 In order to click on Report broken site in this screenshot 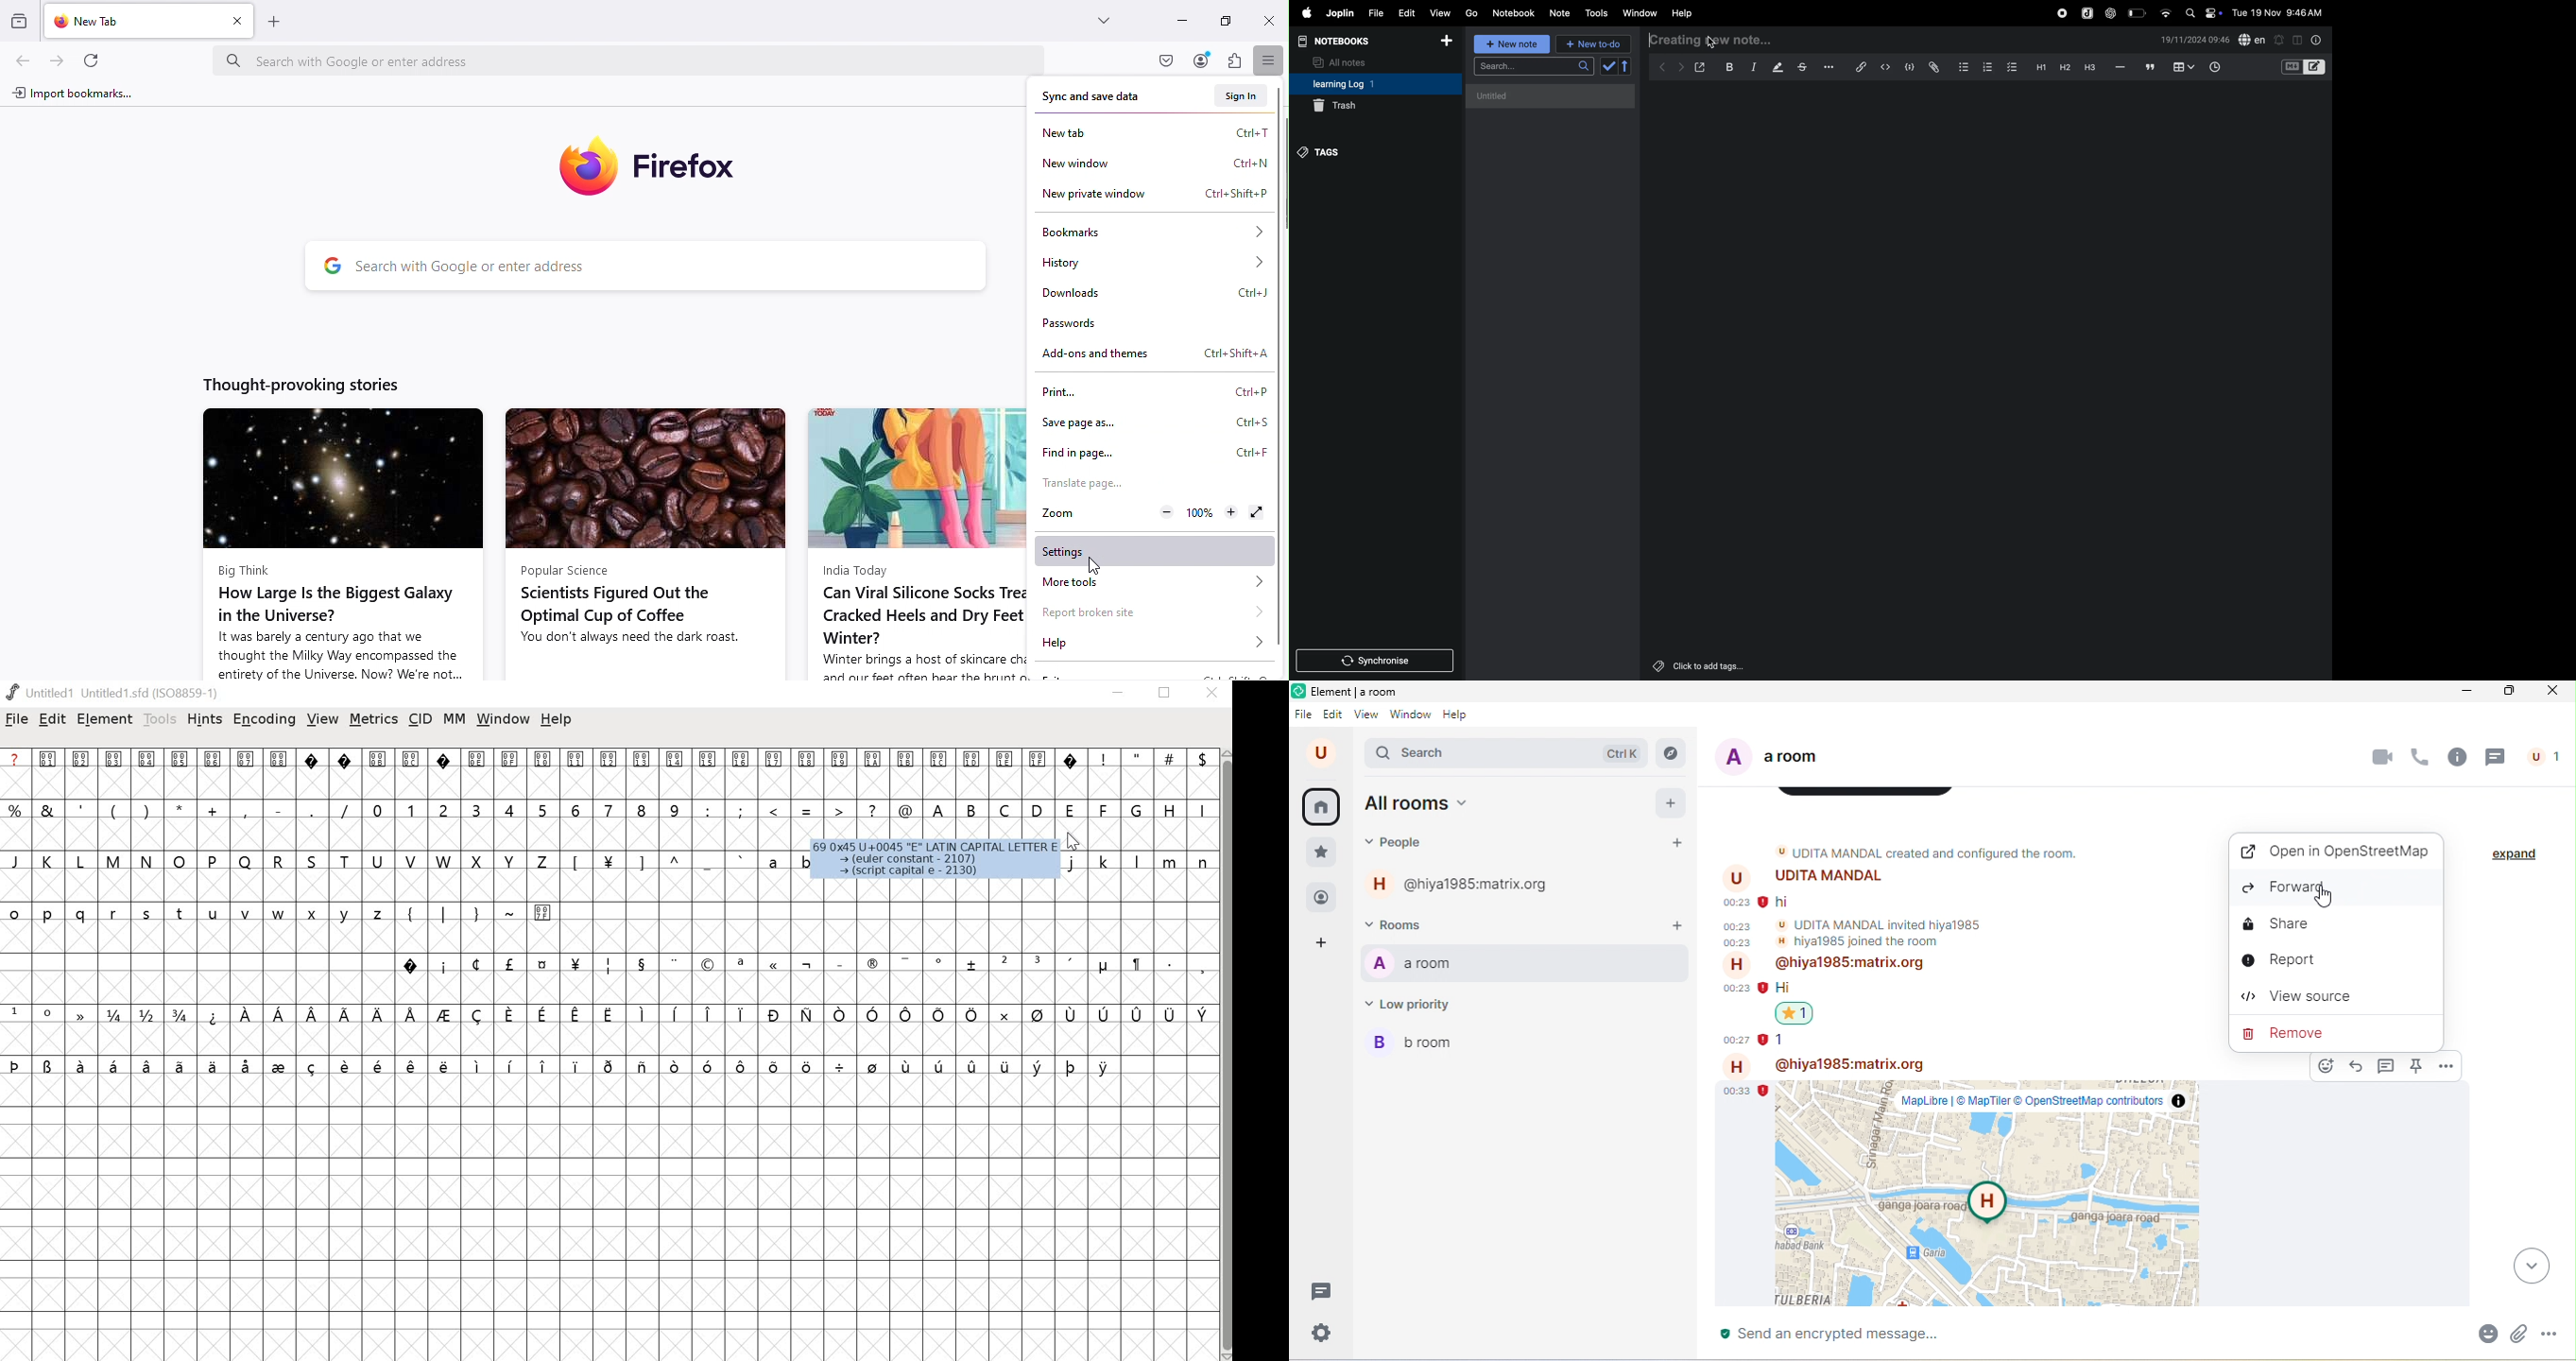, I will do `click(1154, 610)`.